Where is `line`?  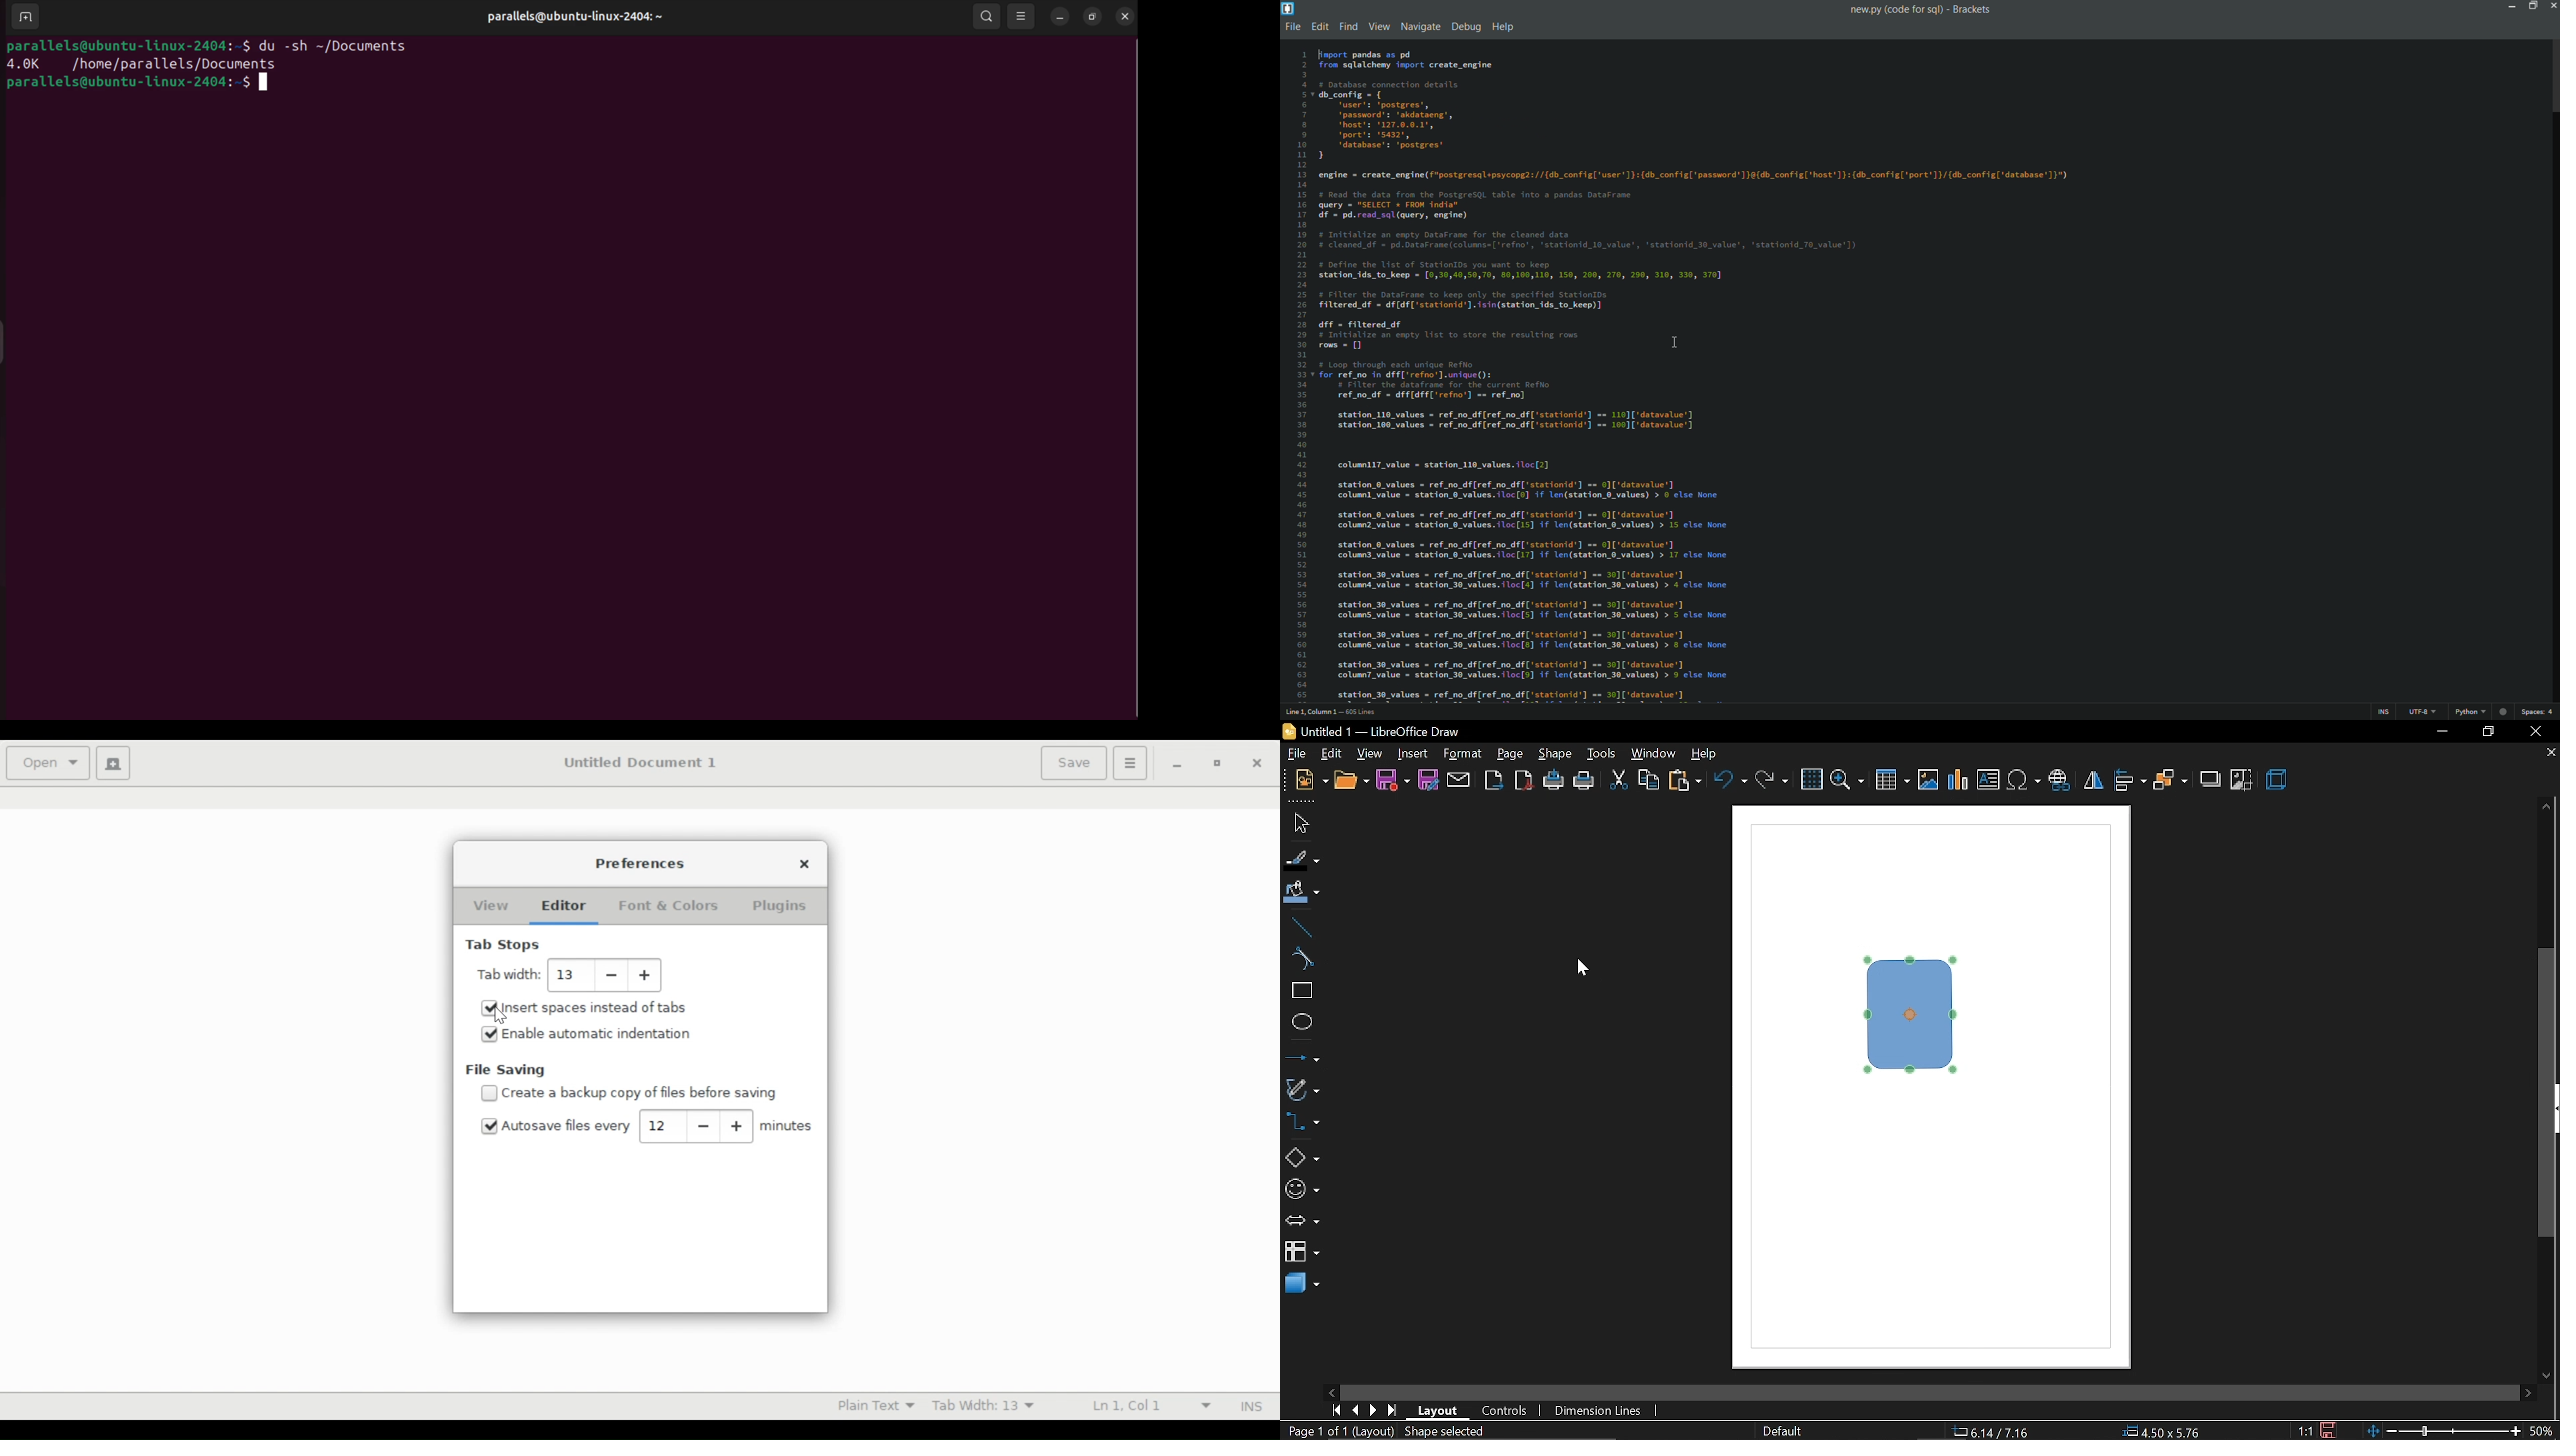
line is located at coordinates (1299, 928).